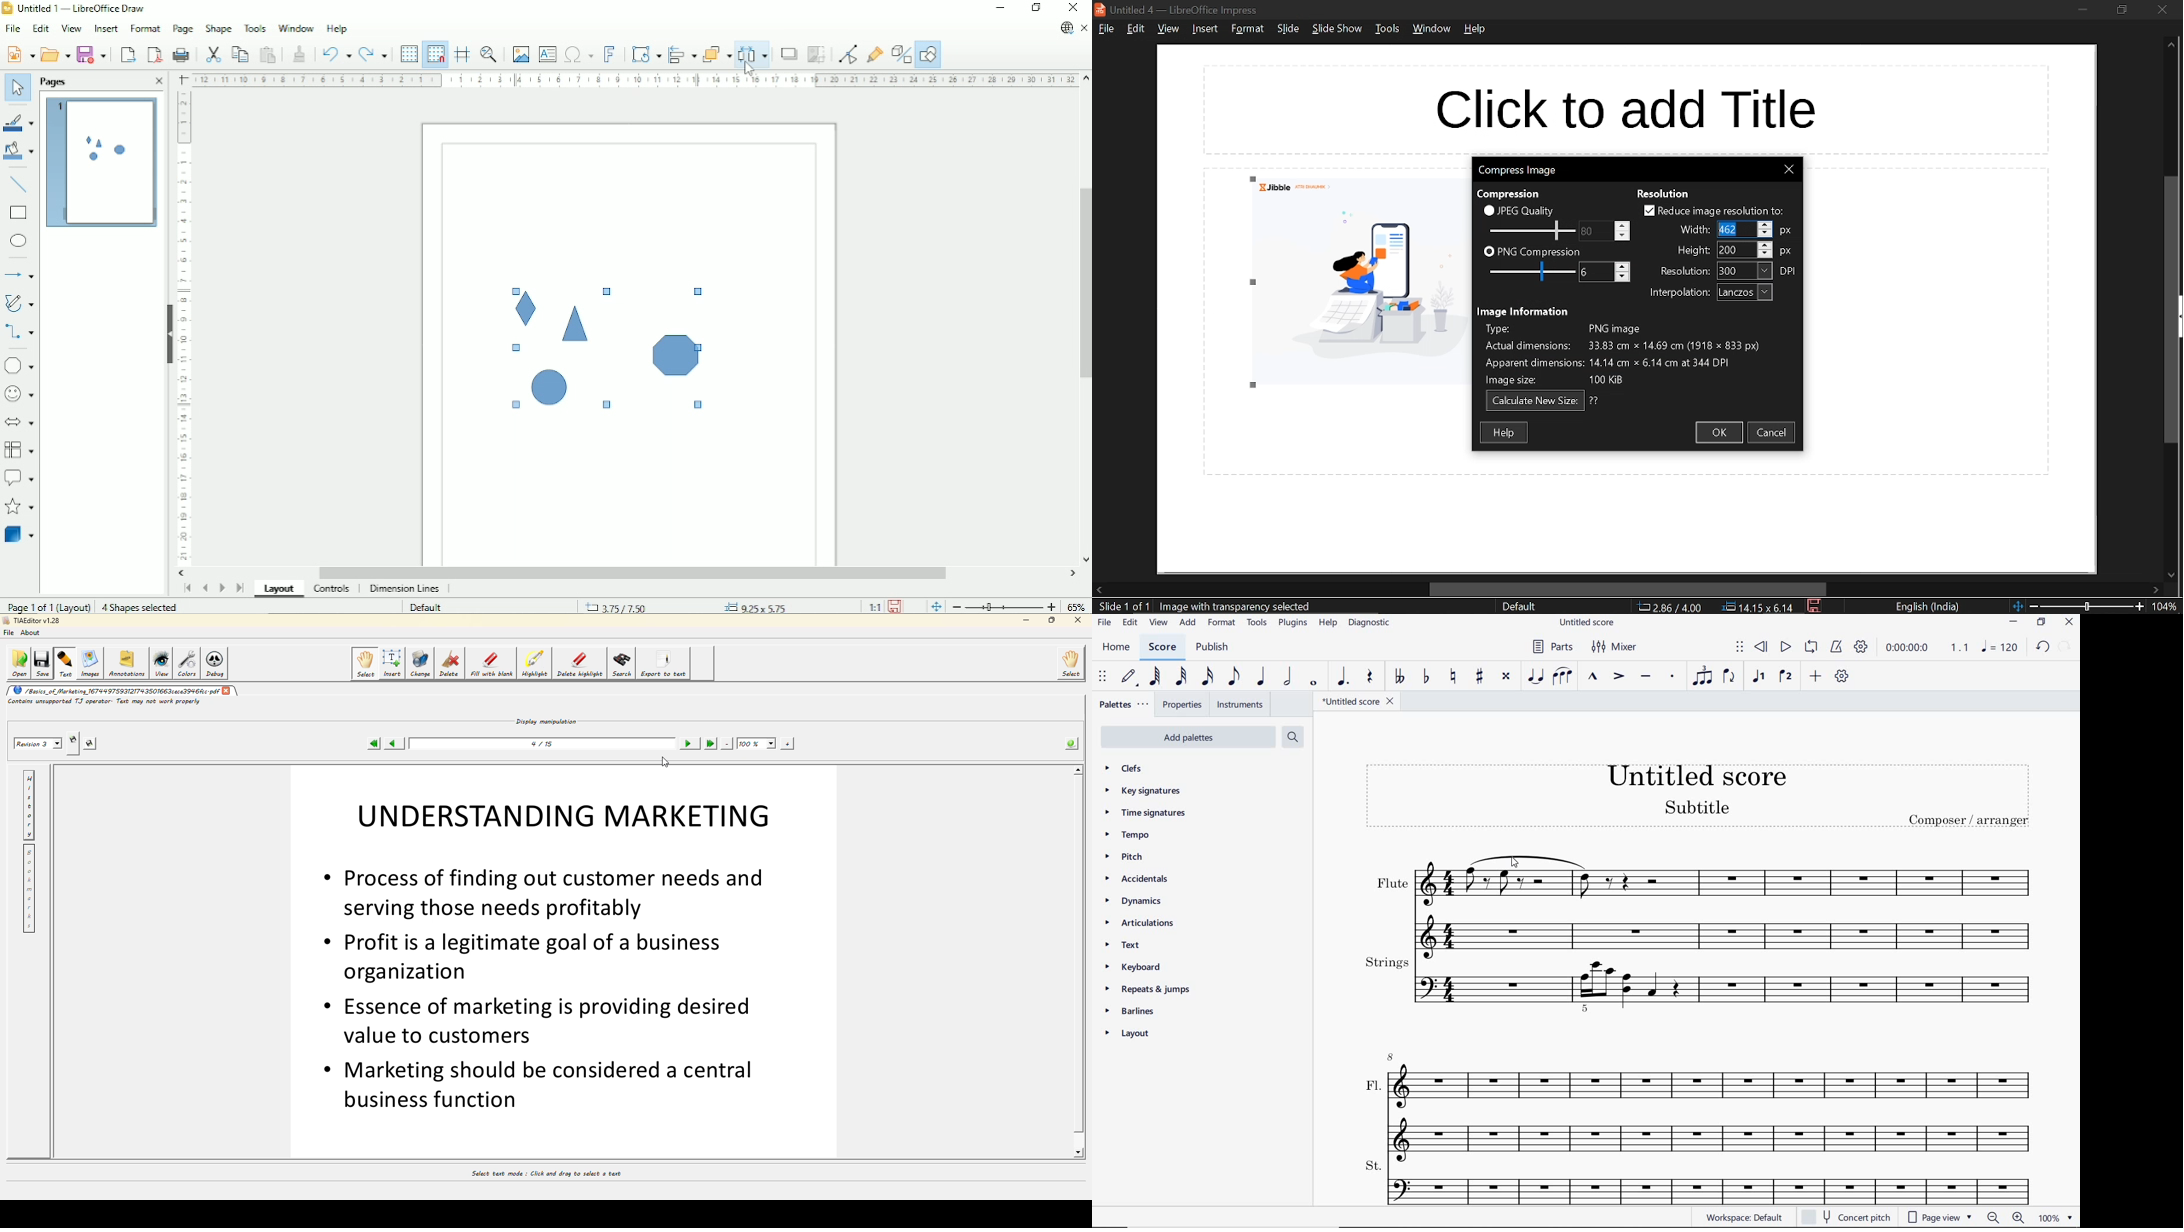 The width and height of the screenshot is (2184, 1232). Describe the element at coordinates (429, 606) in the screenshot. I see `Default` at that location.